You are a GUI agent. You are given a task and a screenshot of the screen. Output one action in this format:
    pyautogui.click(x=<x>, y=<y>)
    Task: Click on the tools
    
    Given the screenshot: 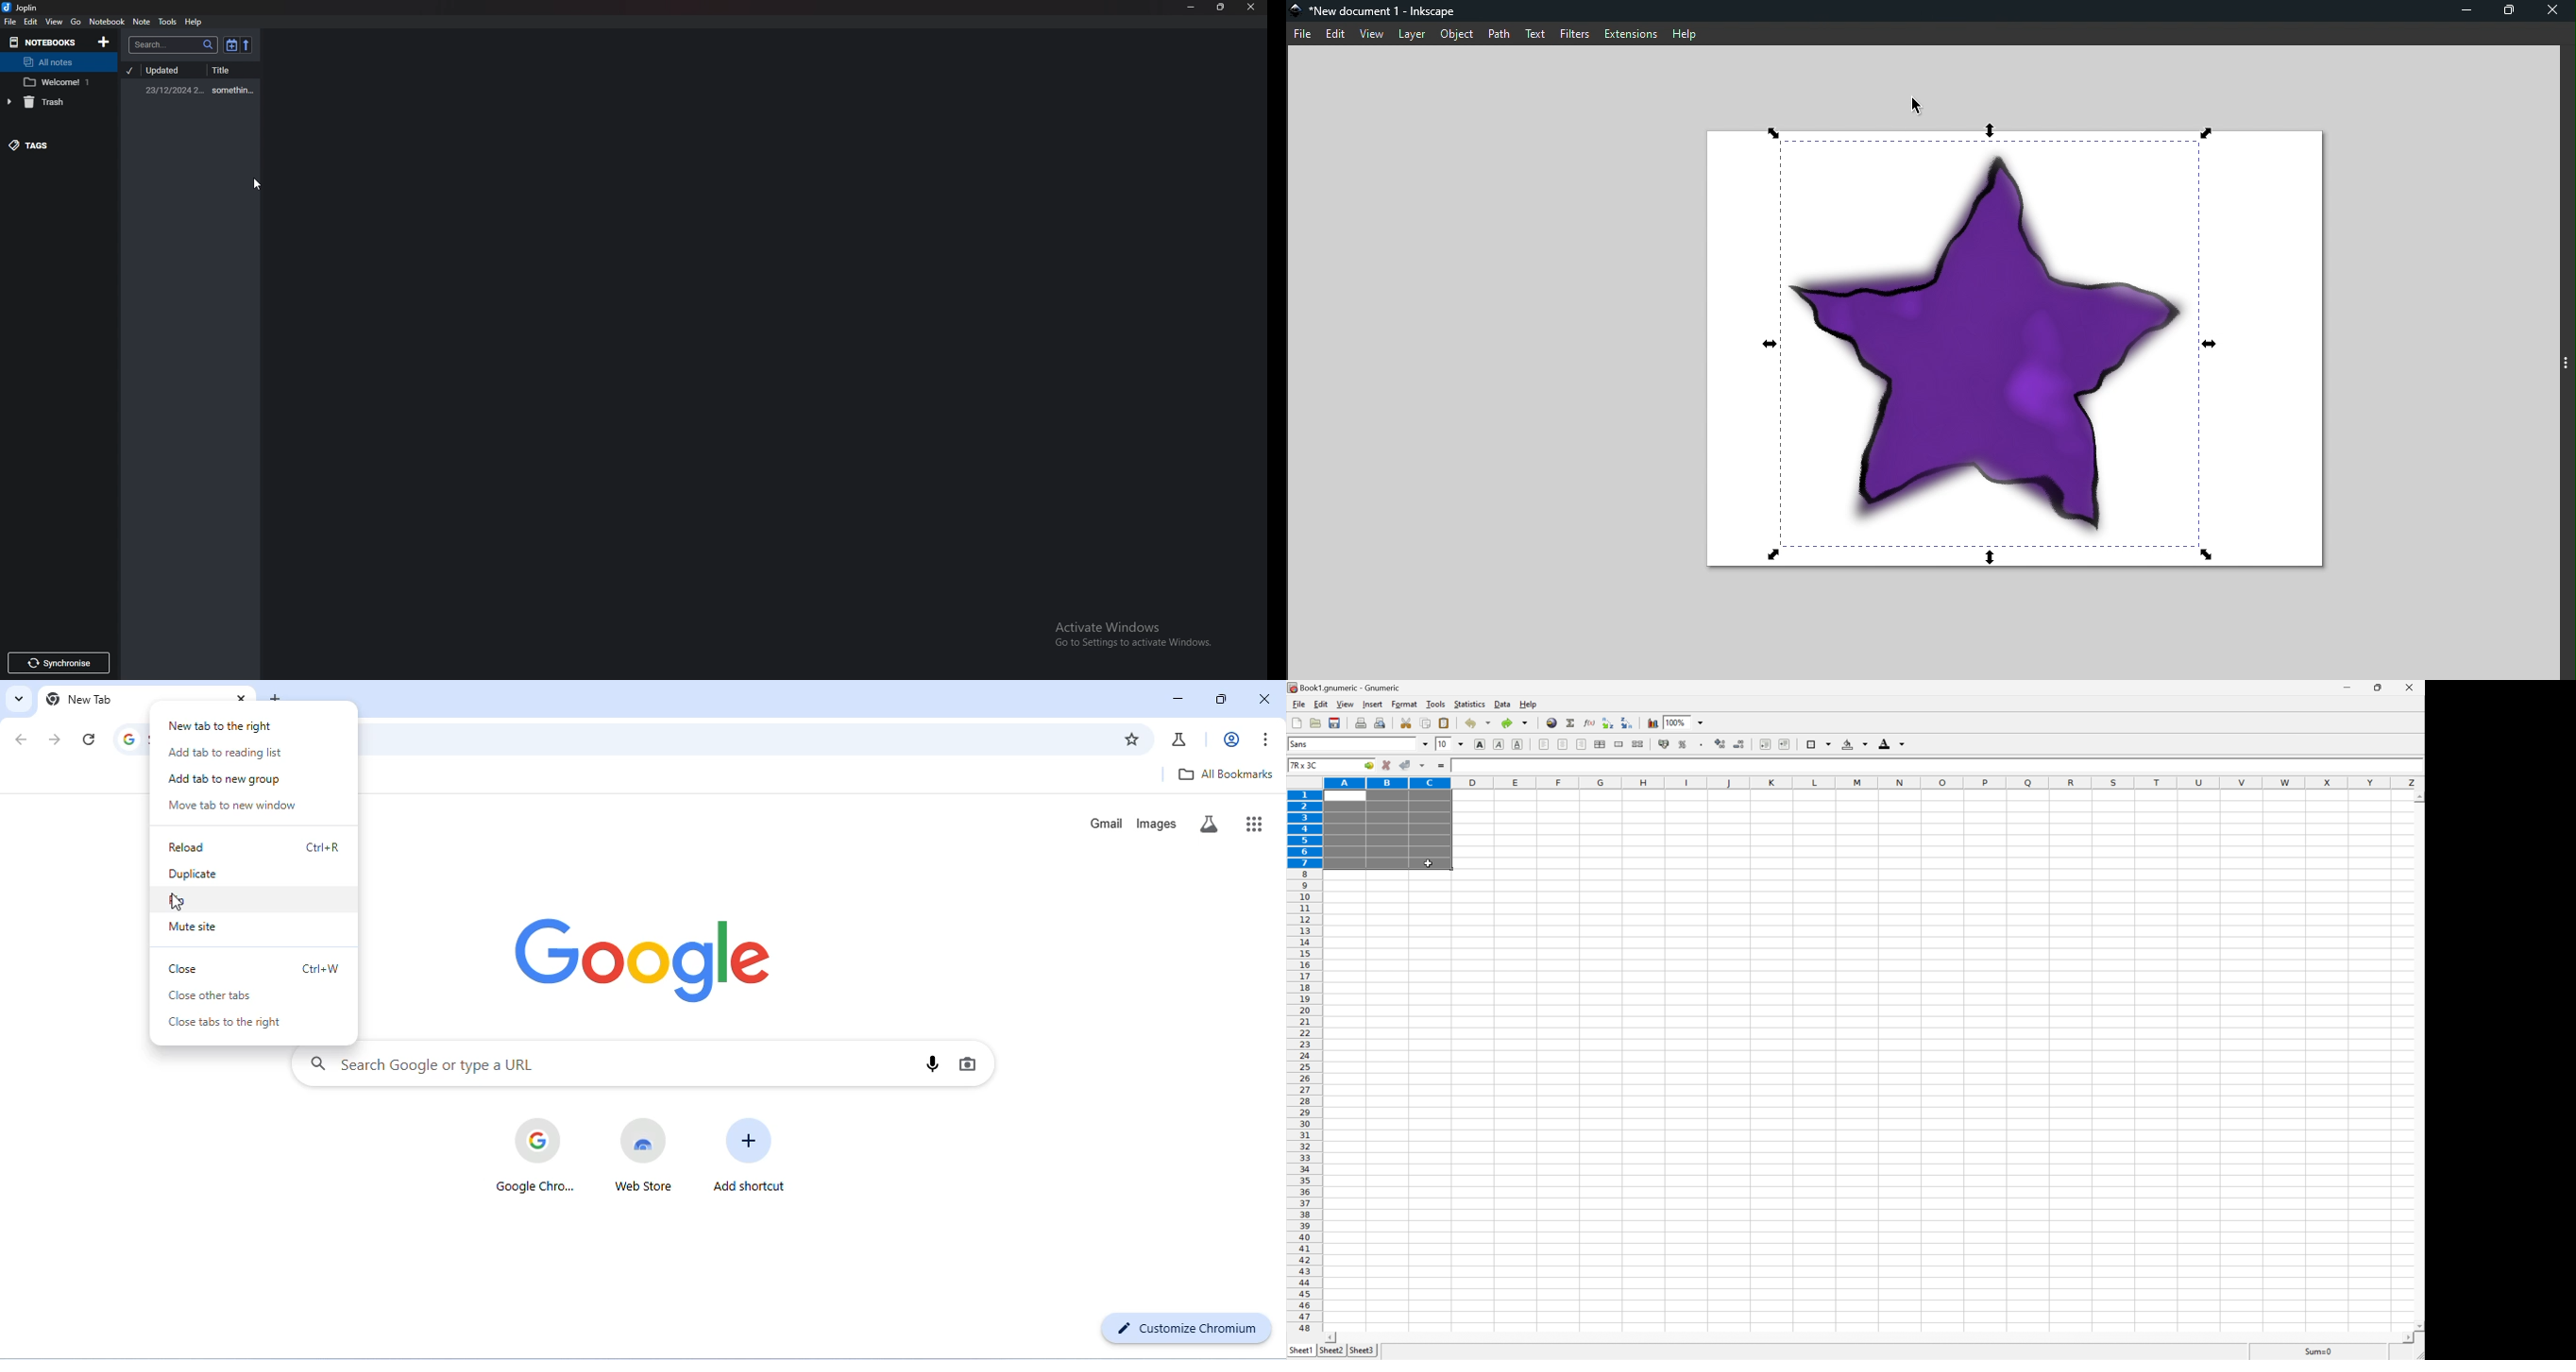 What is the action you would take?
    pyautogui.click(x=1435, y=705)
    